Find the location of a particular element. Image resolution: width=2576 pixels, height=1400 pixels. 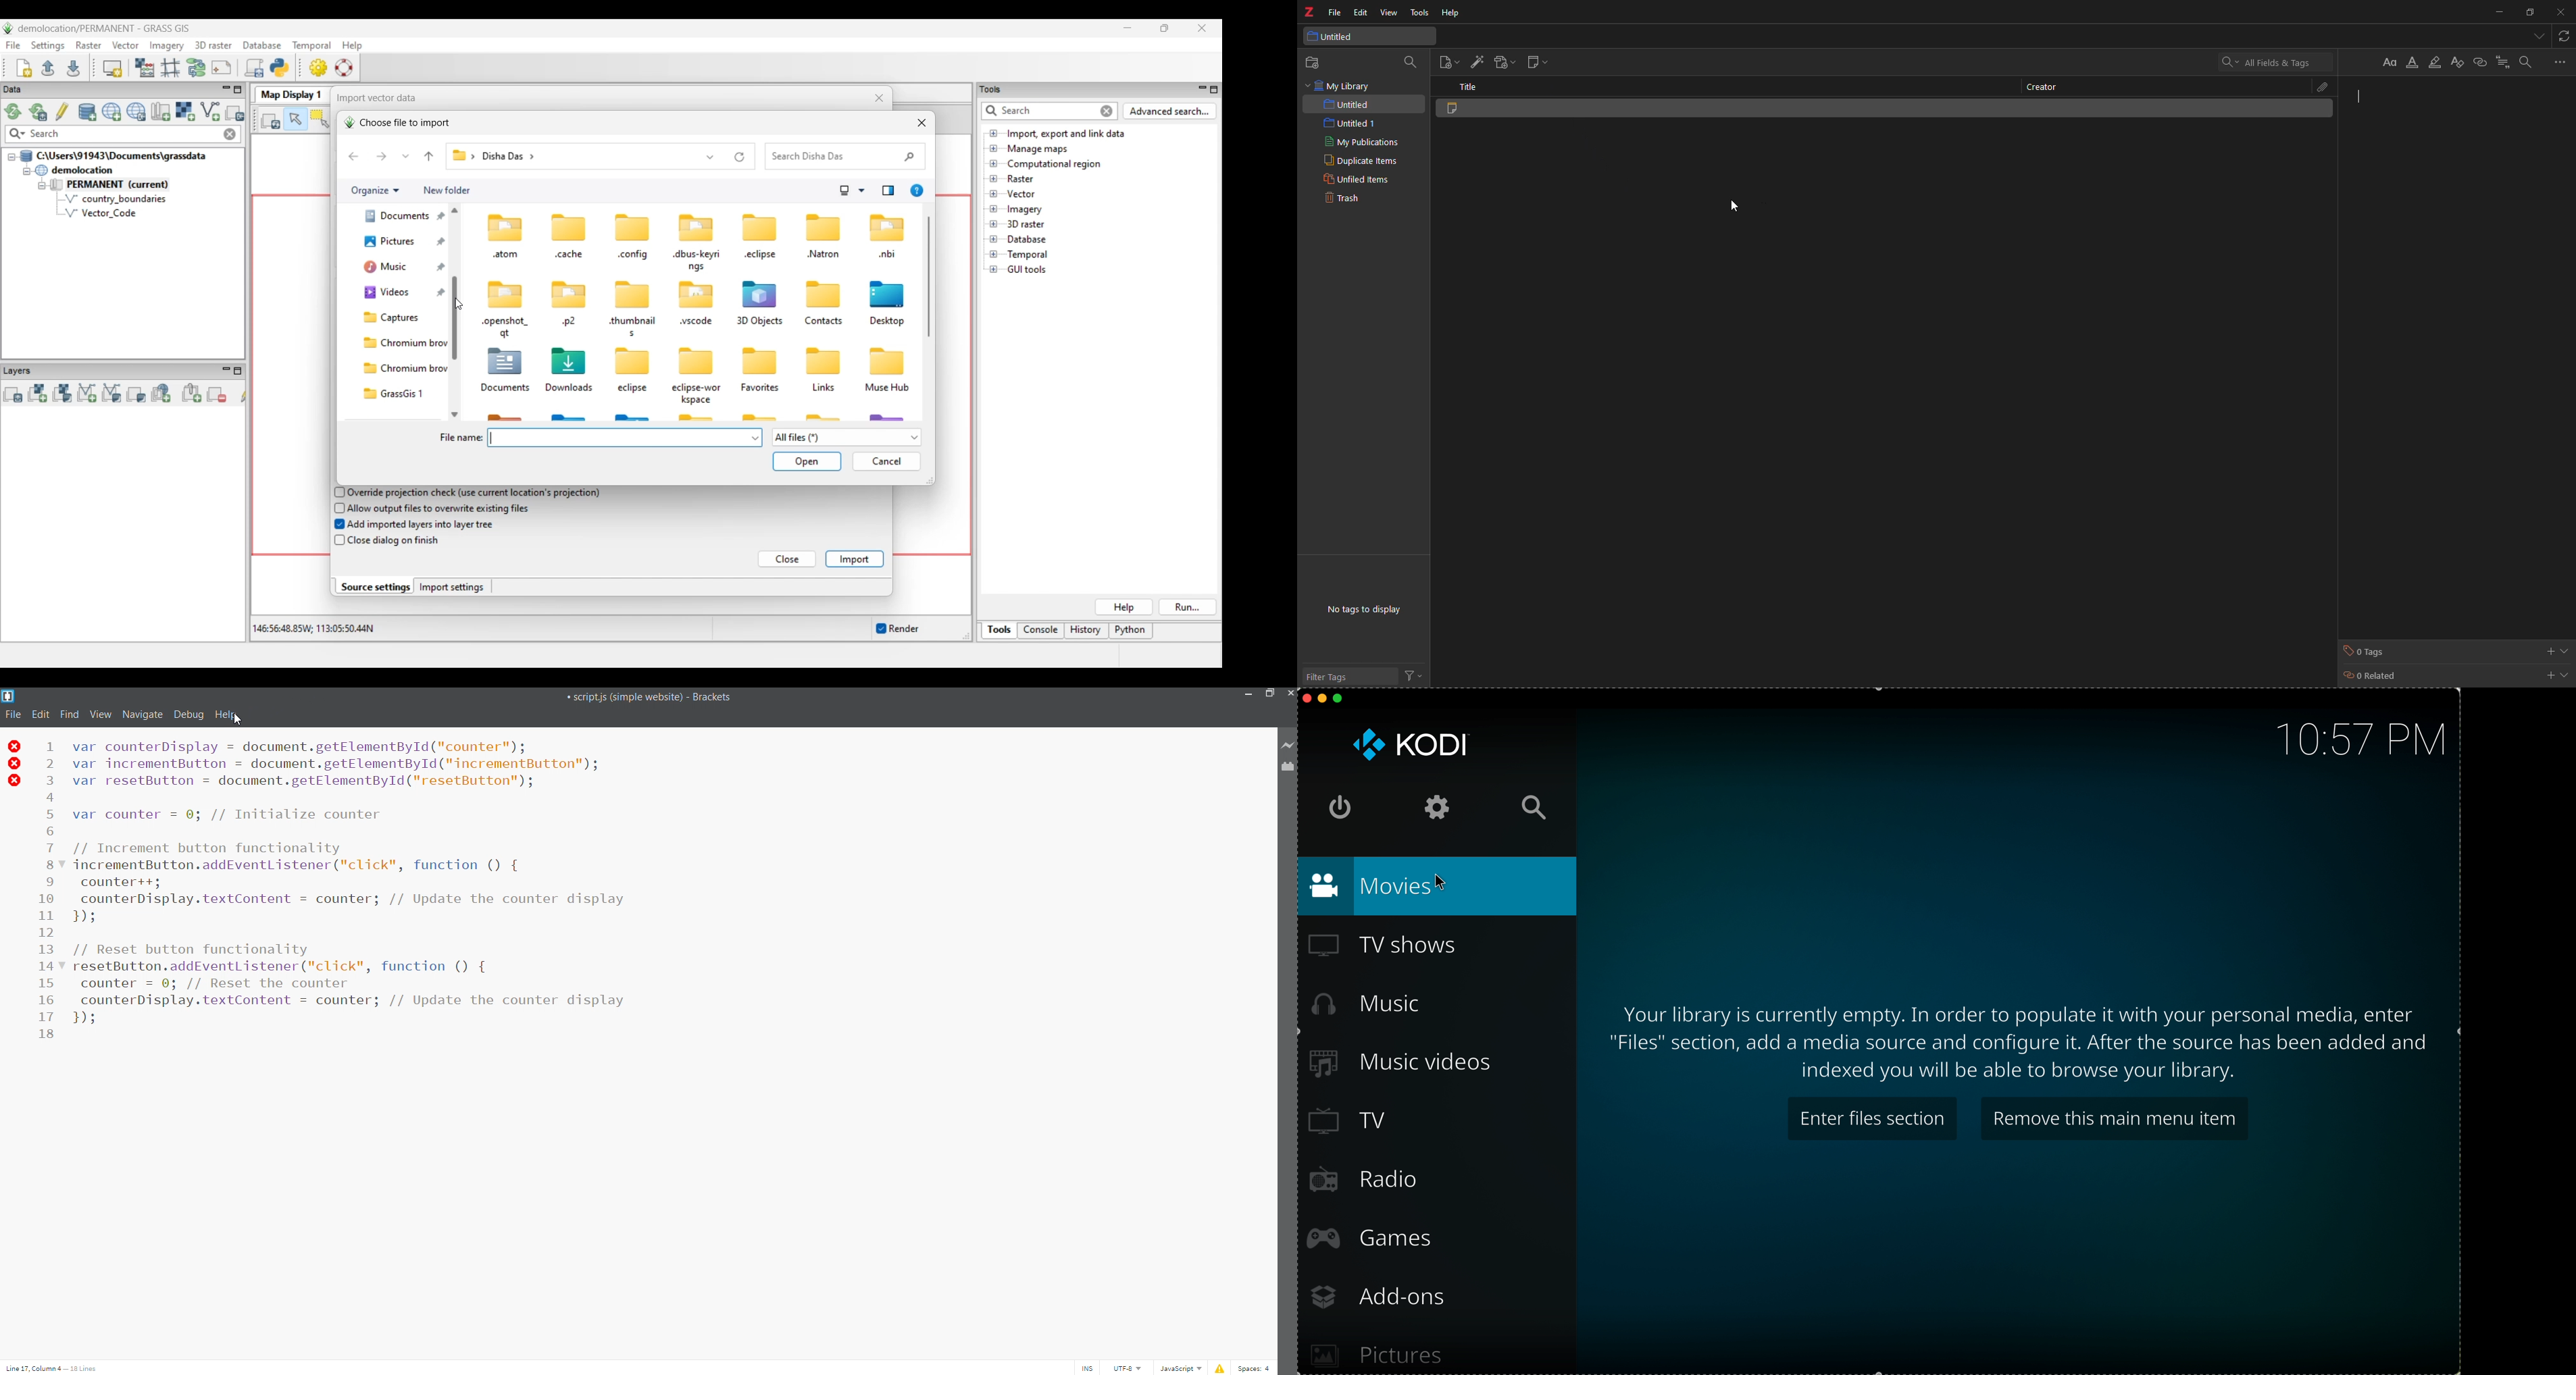

minimize  is located at coordinates (1322, 700).